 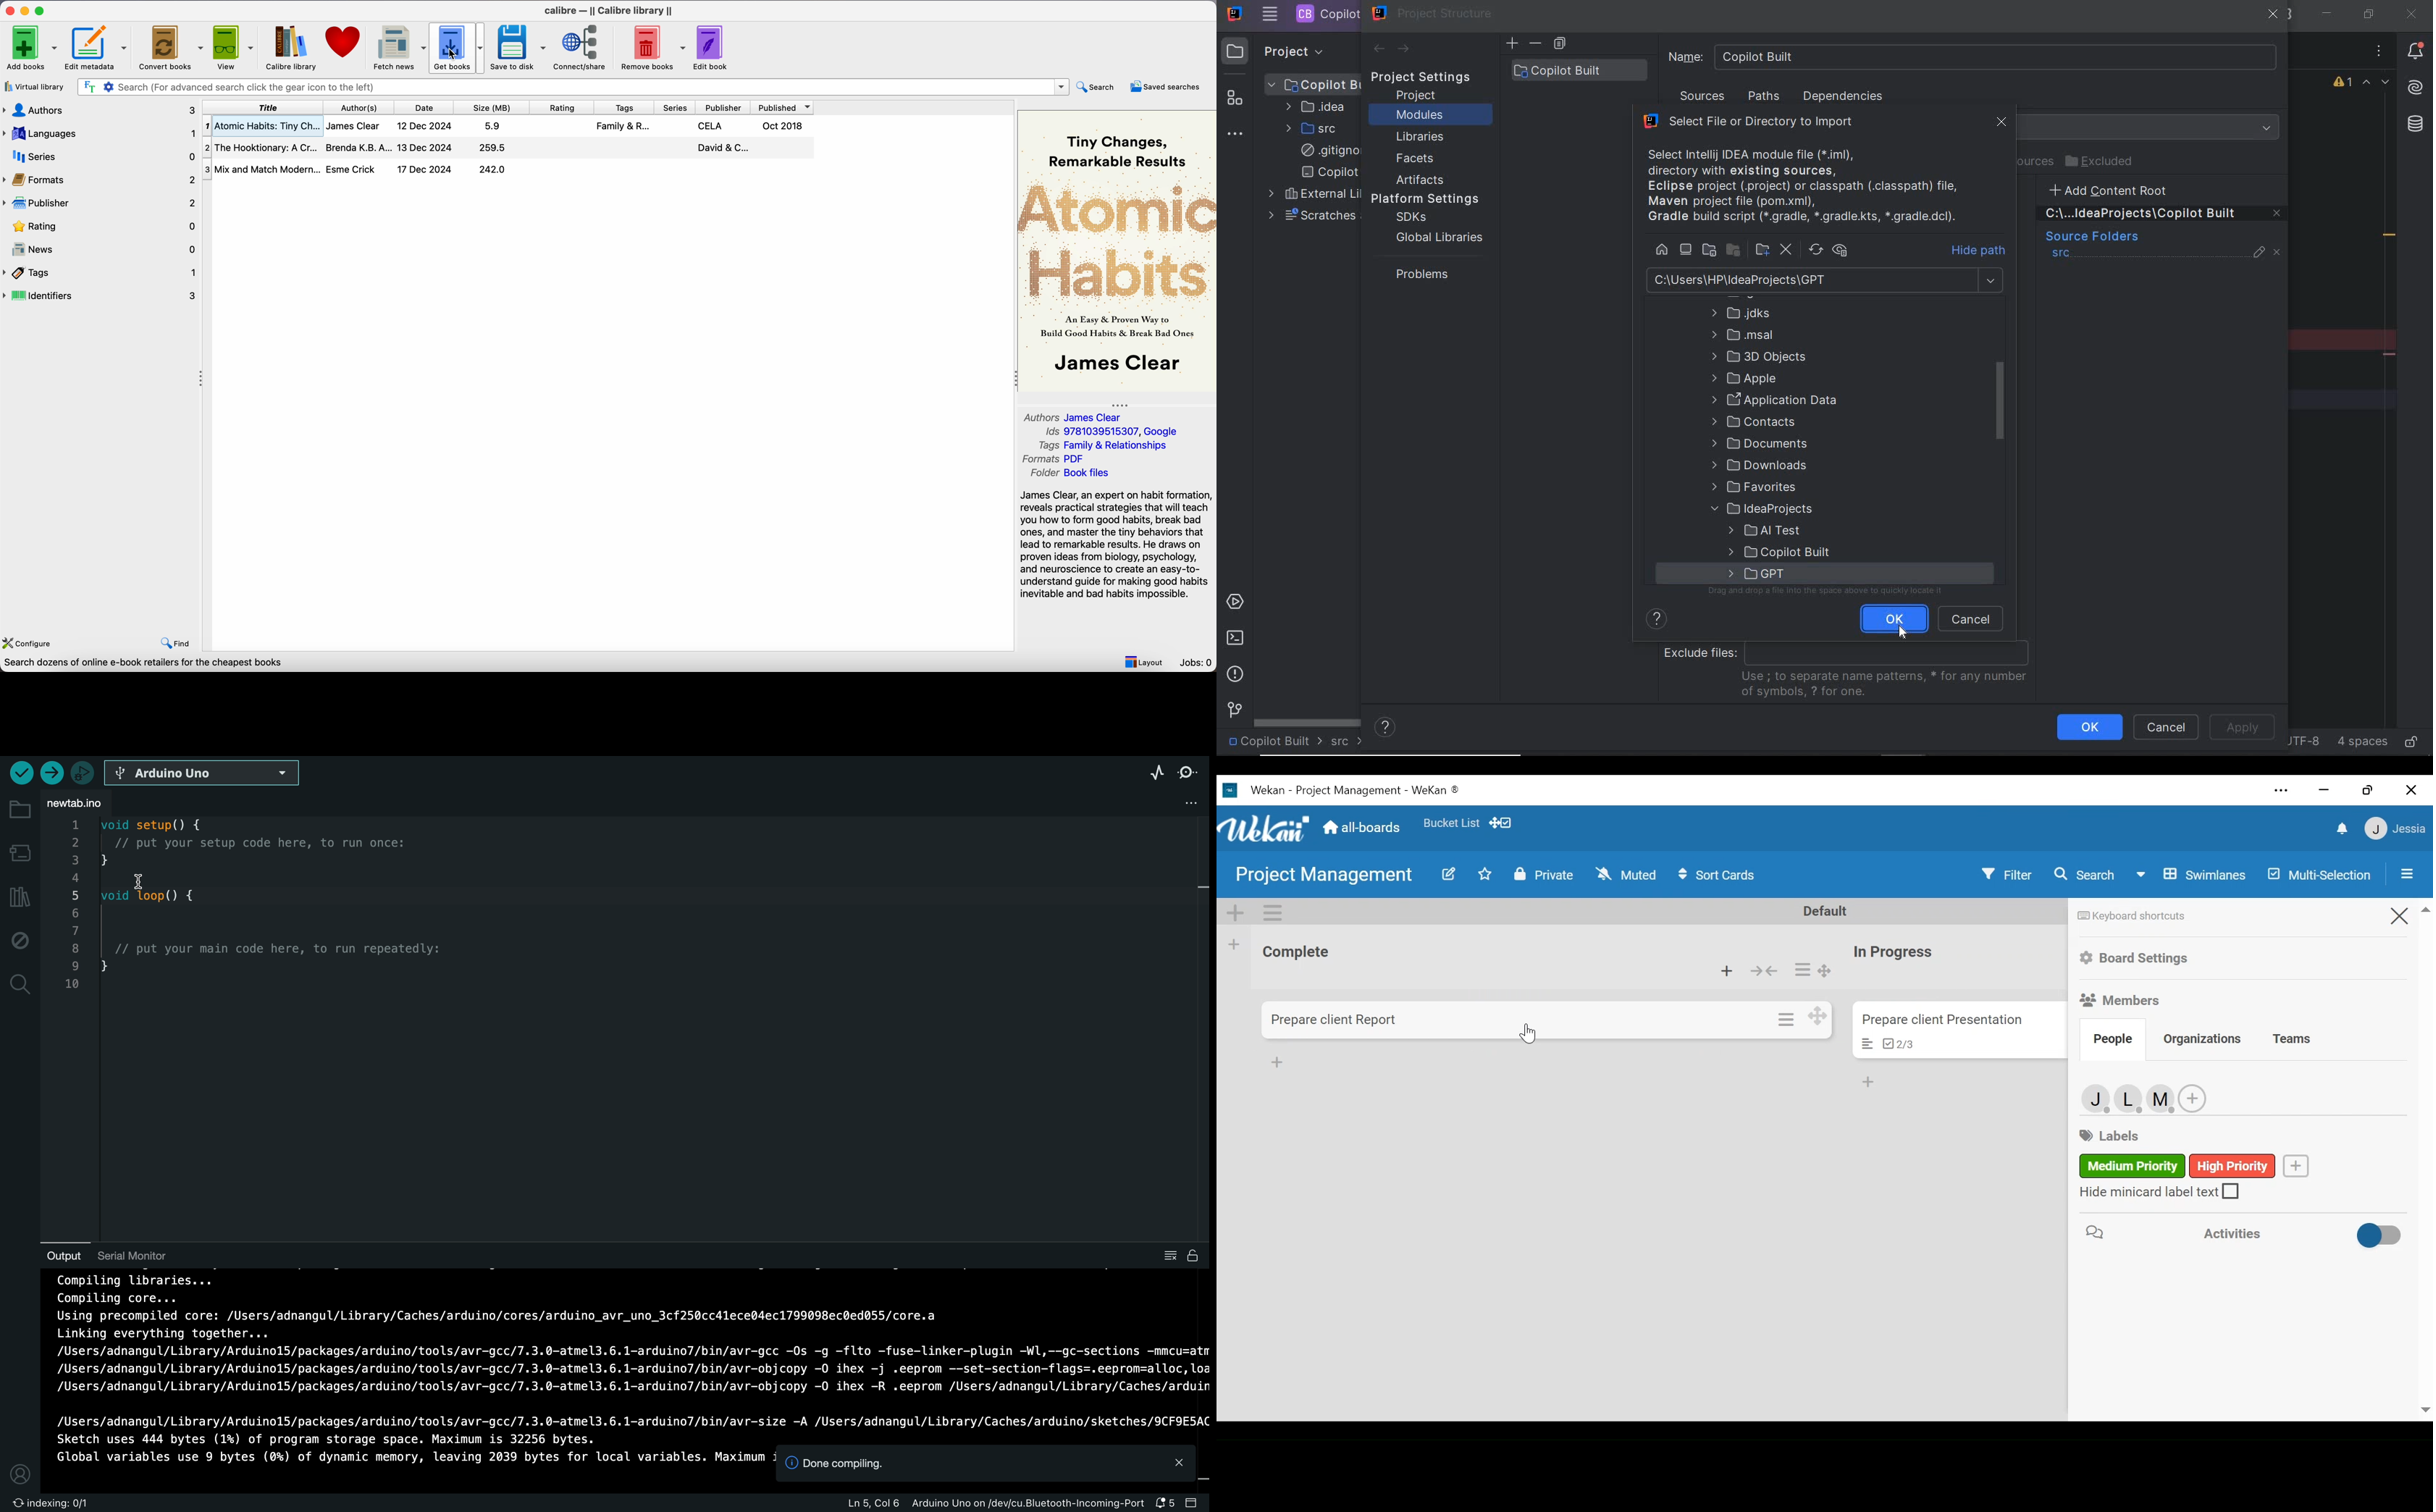 I want to click on artifacts, so click(x=1424, y=180).